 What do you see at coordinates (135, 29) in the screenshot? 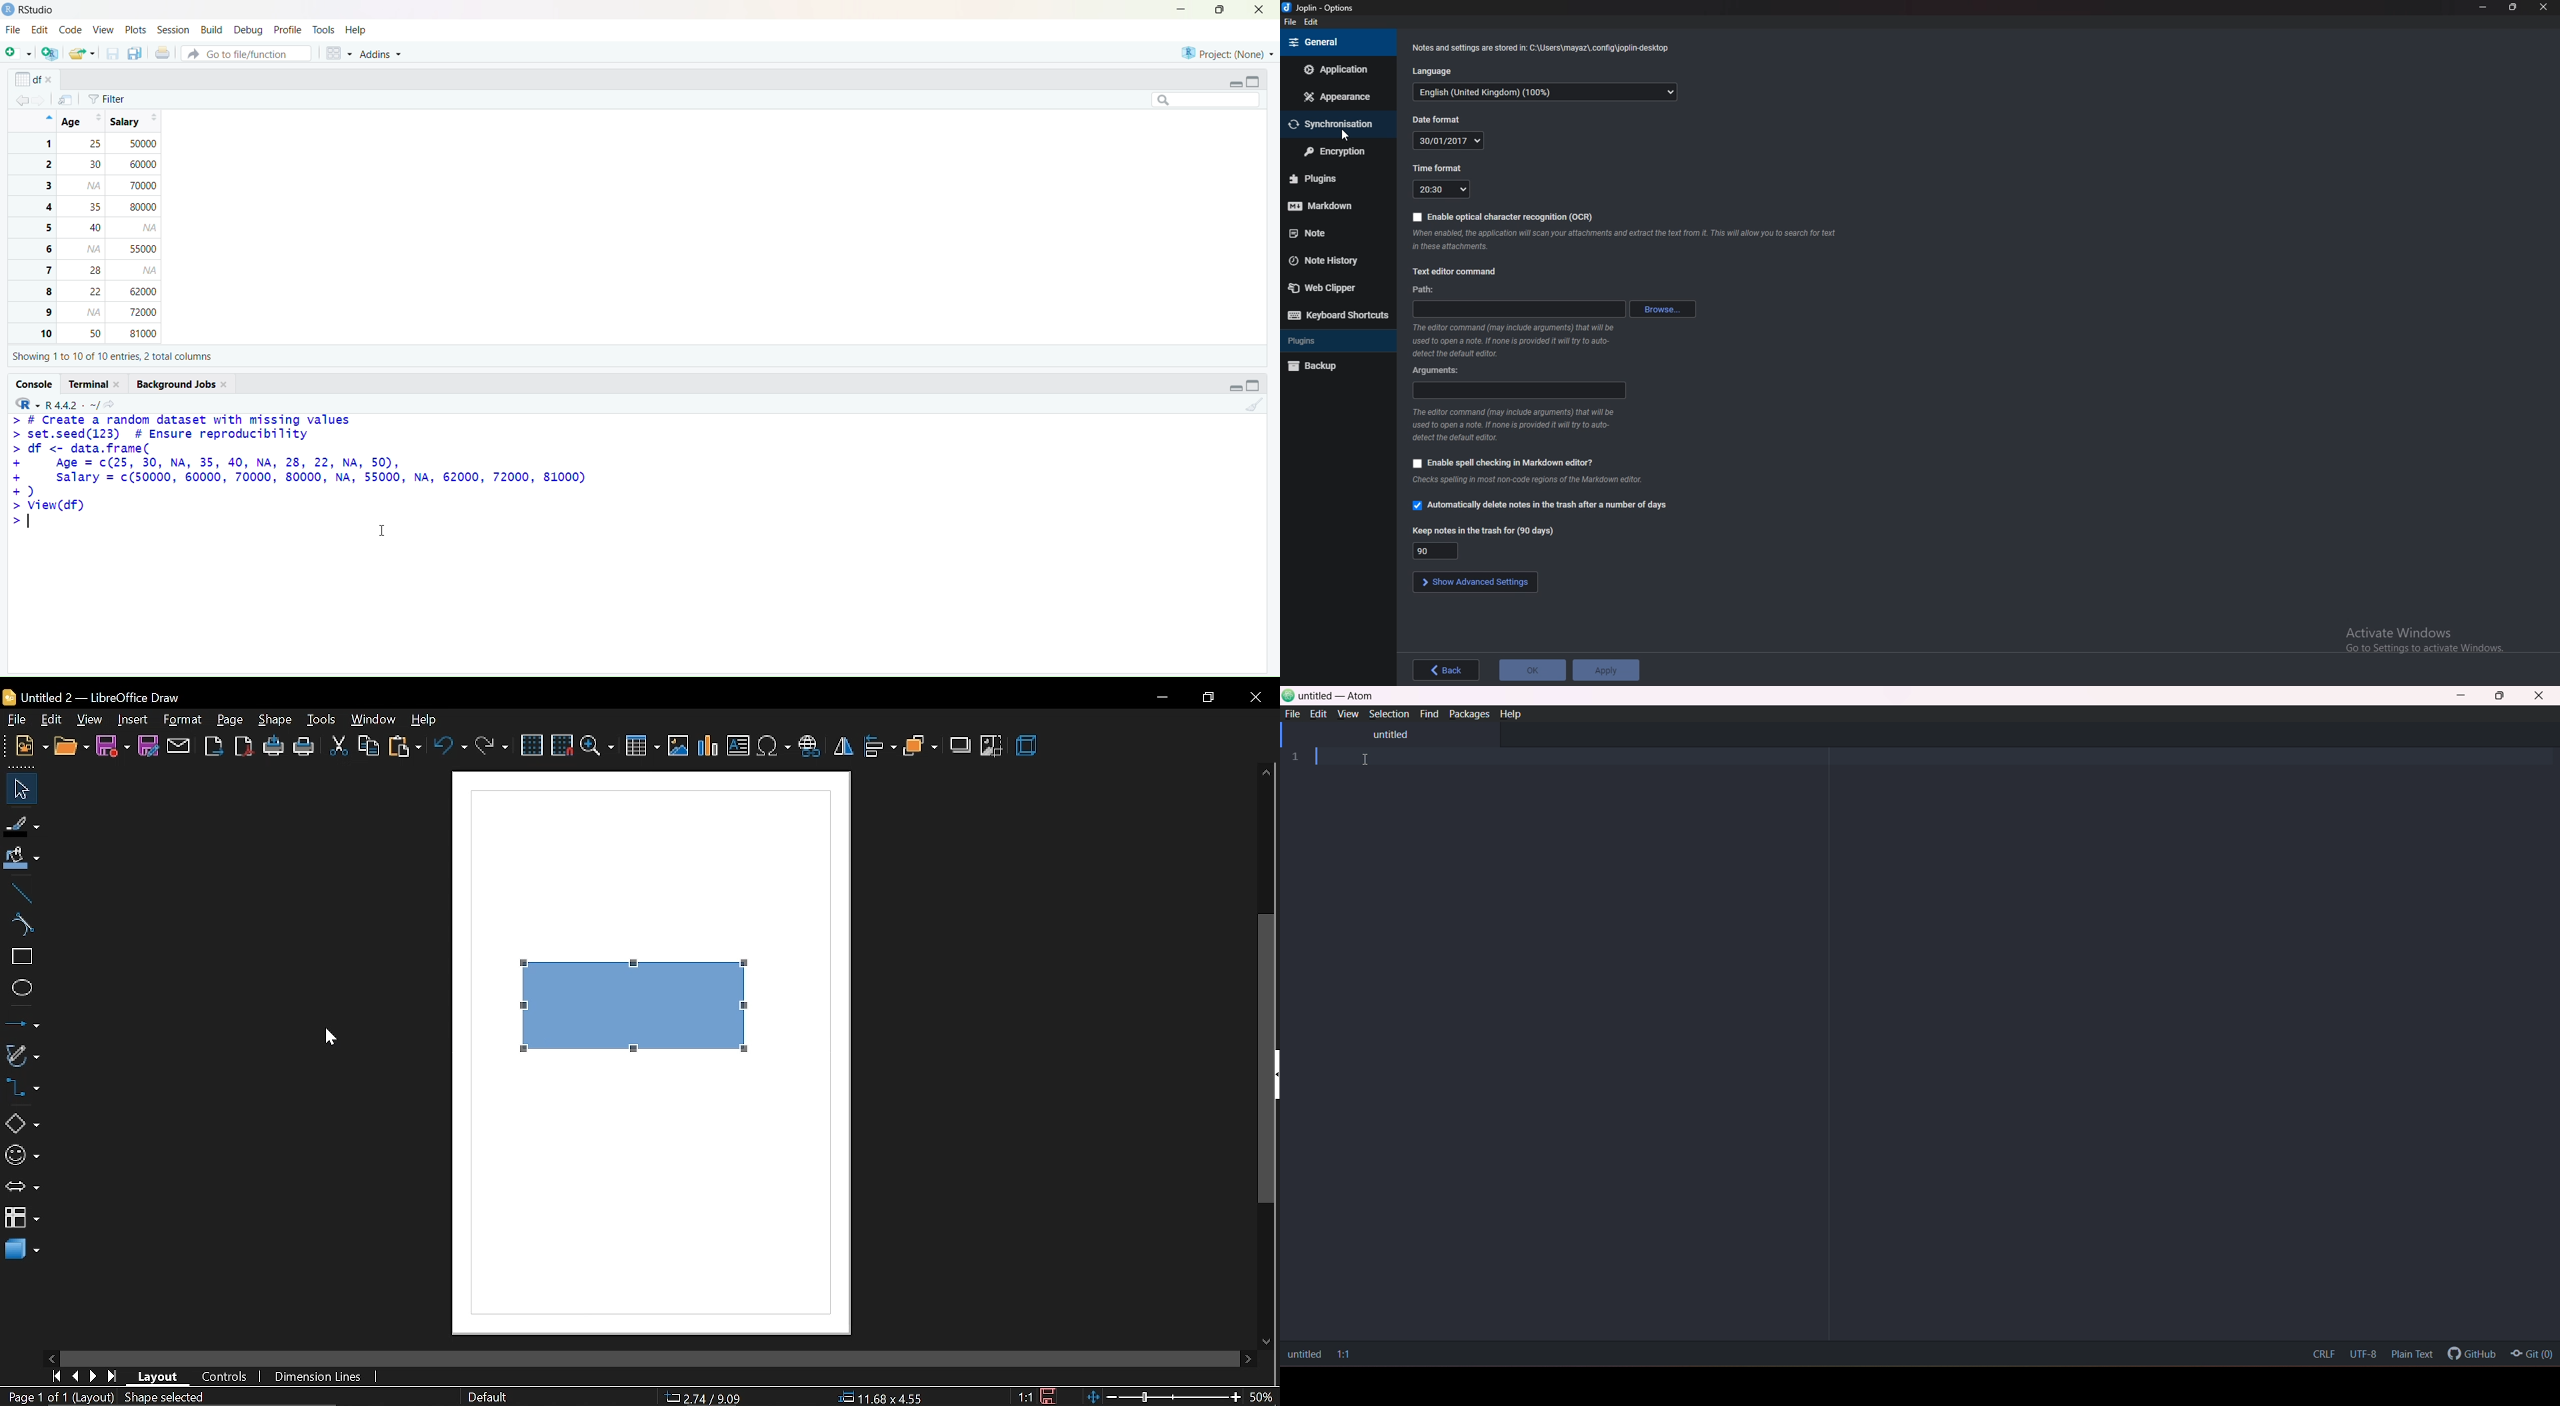
I see `plots` at bounding box center [135, 29].